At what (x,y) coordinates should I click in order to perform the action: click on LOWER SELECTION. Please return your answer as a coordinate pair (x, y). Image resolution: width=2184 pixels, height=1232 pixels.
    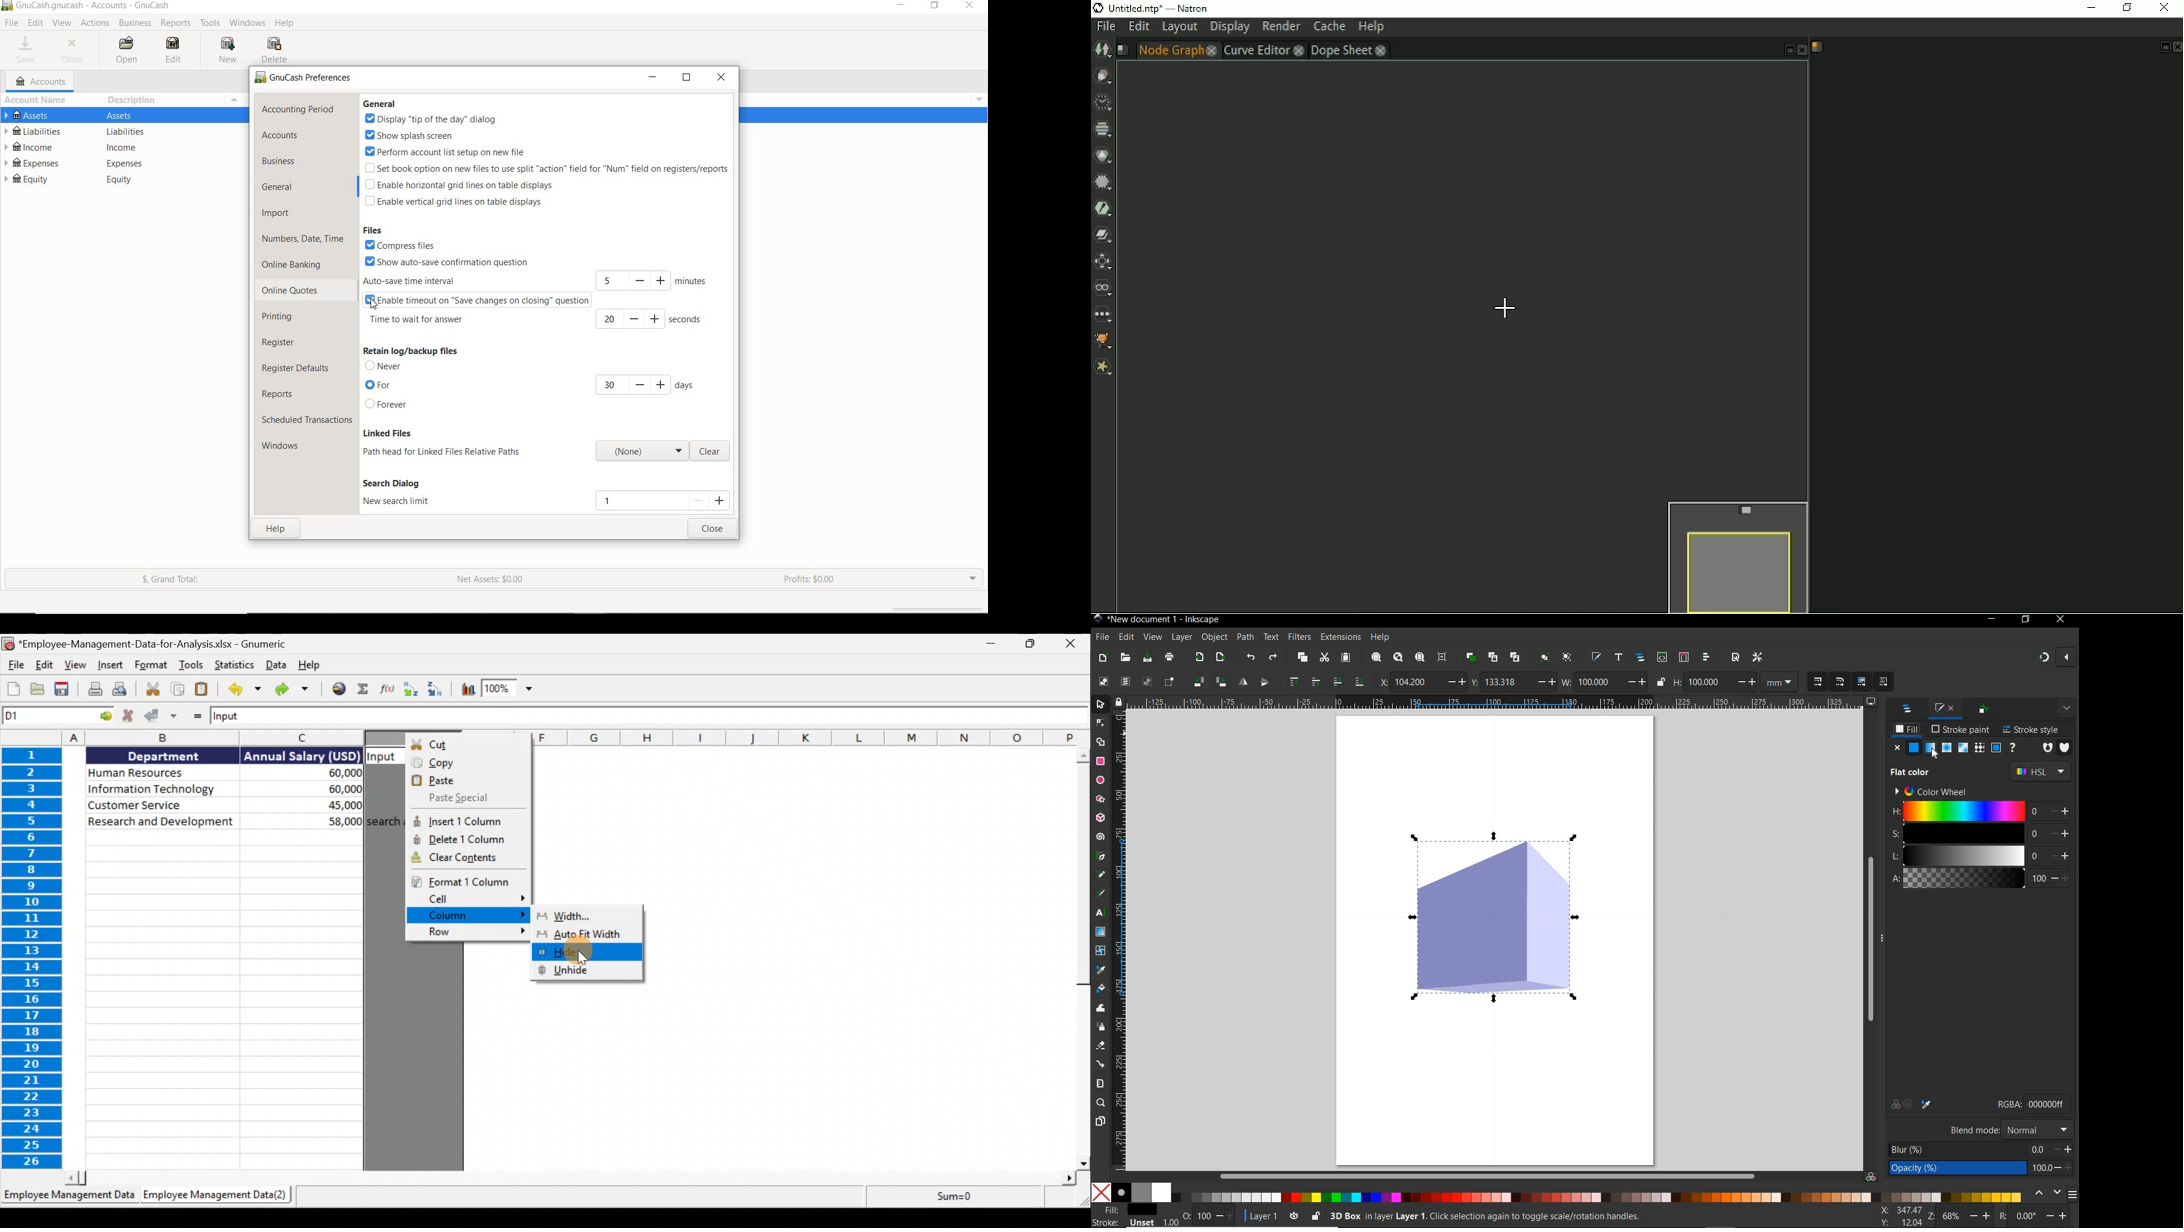
    Looking at the image, I should click on (1359, 683).